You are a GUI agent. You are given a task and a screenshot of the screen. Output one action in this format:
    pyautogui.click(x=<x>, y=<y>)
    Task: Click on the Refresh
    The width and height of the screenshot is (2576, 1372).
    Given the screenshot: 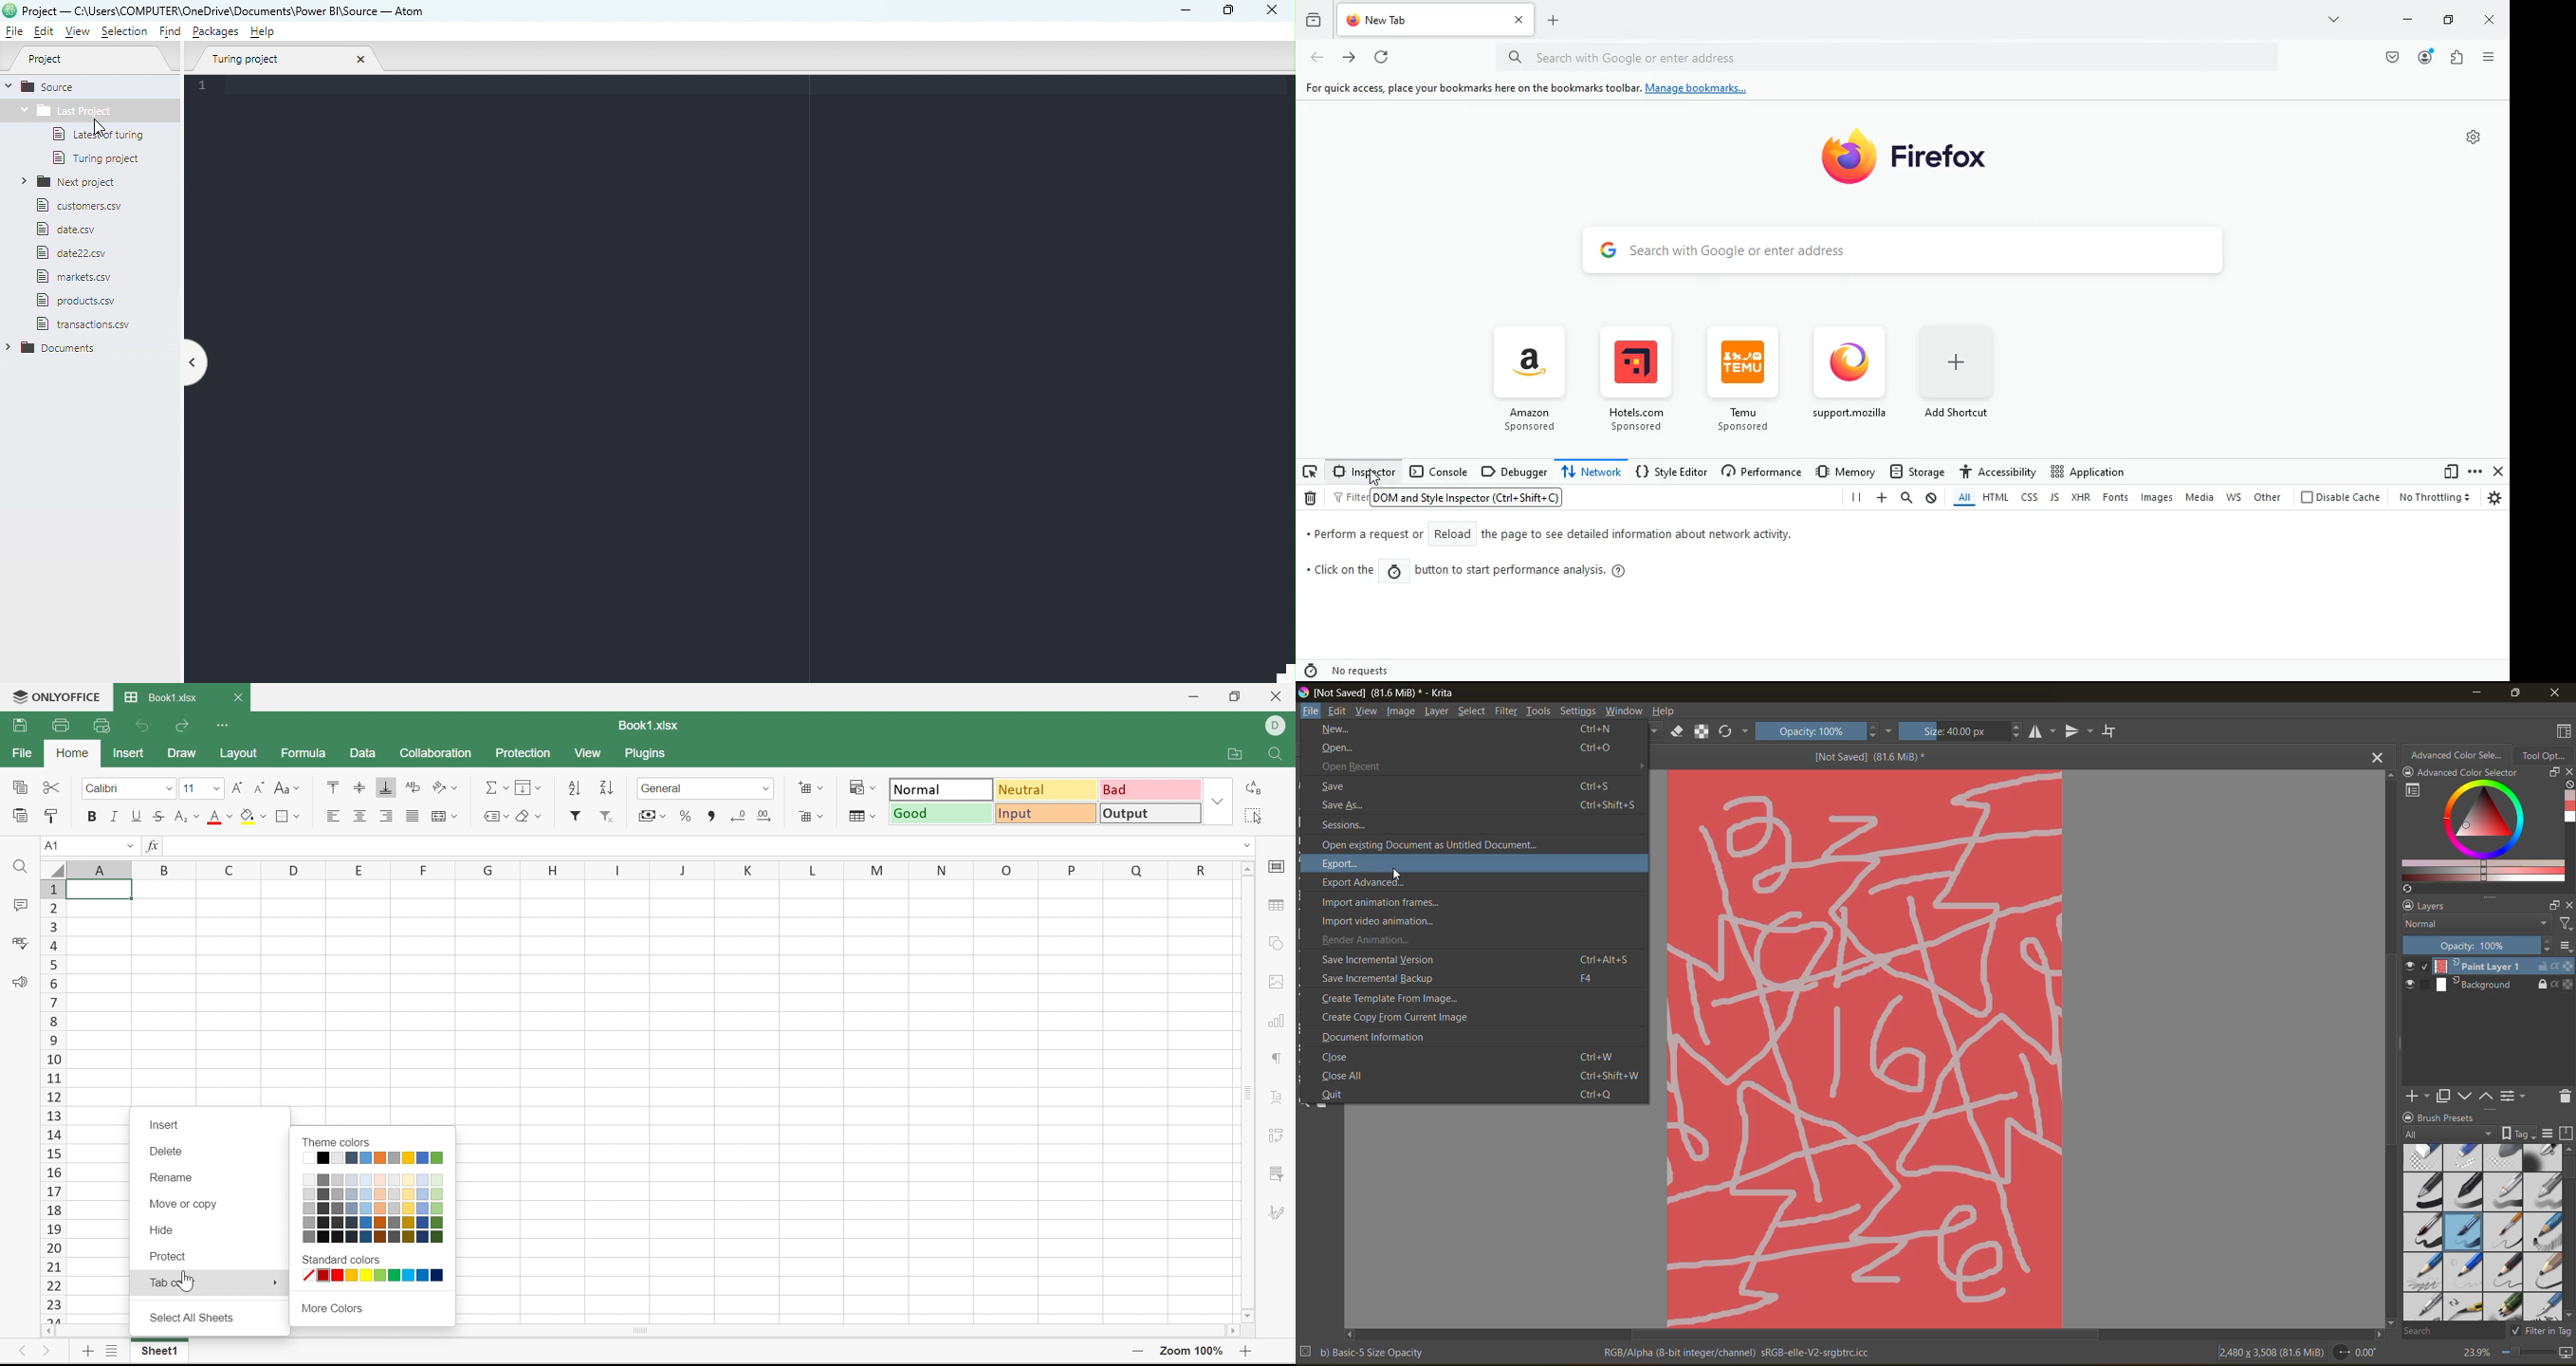 What is the action you would take?
    pyautogui.click(x=2405, y=888)
    